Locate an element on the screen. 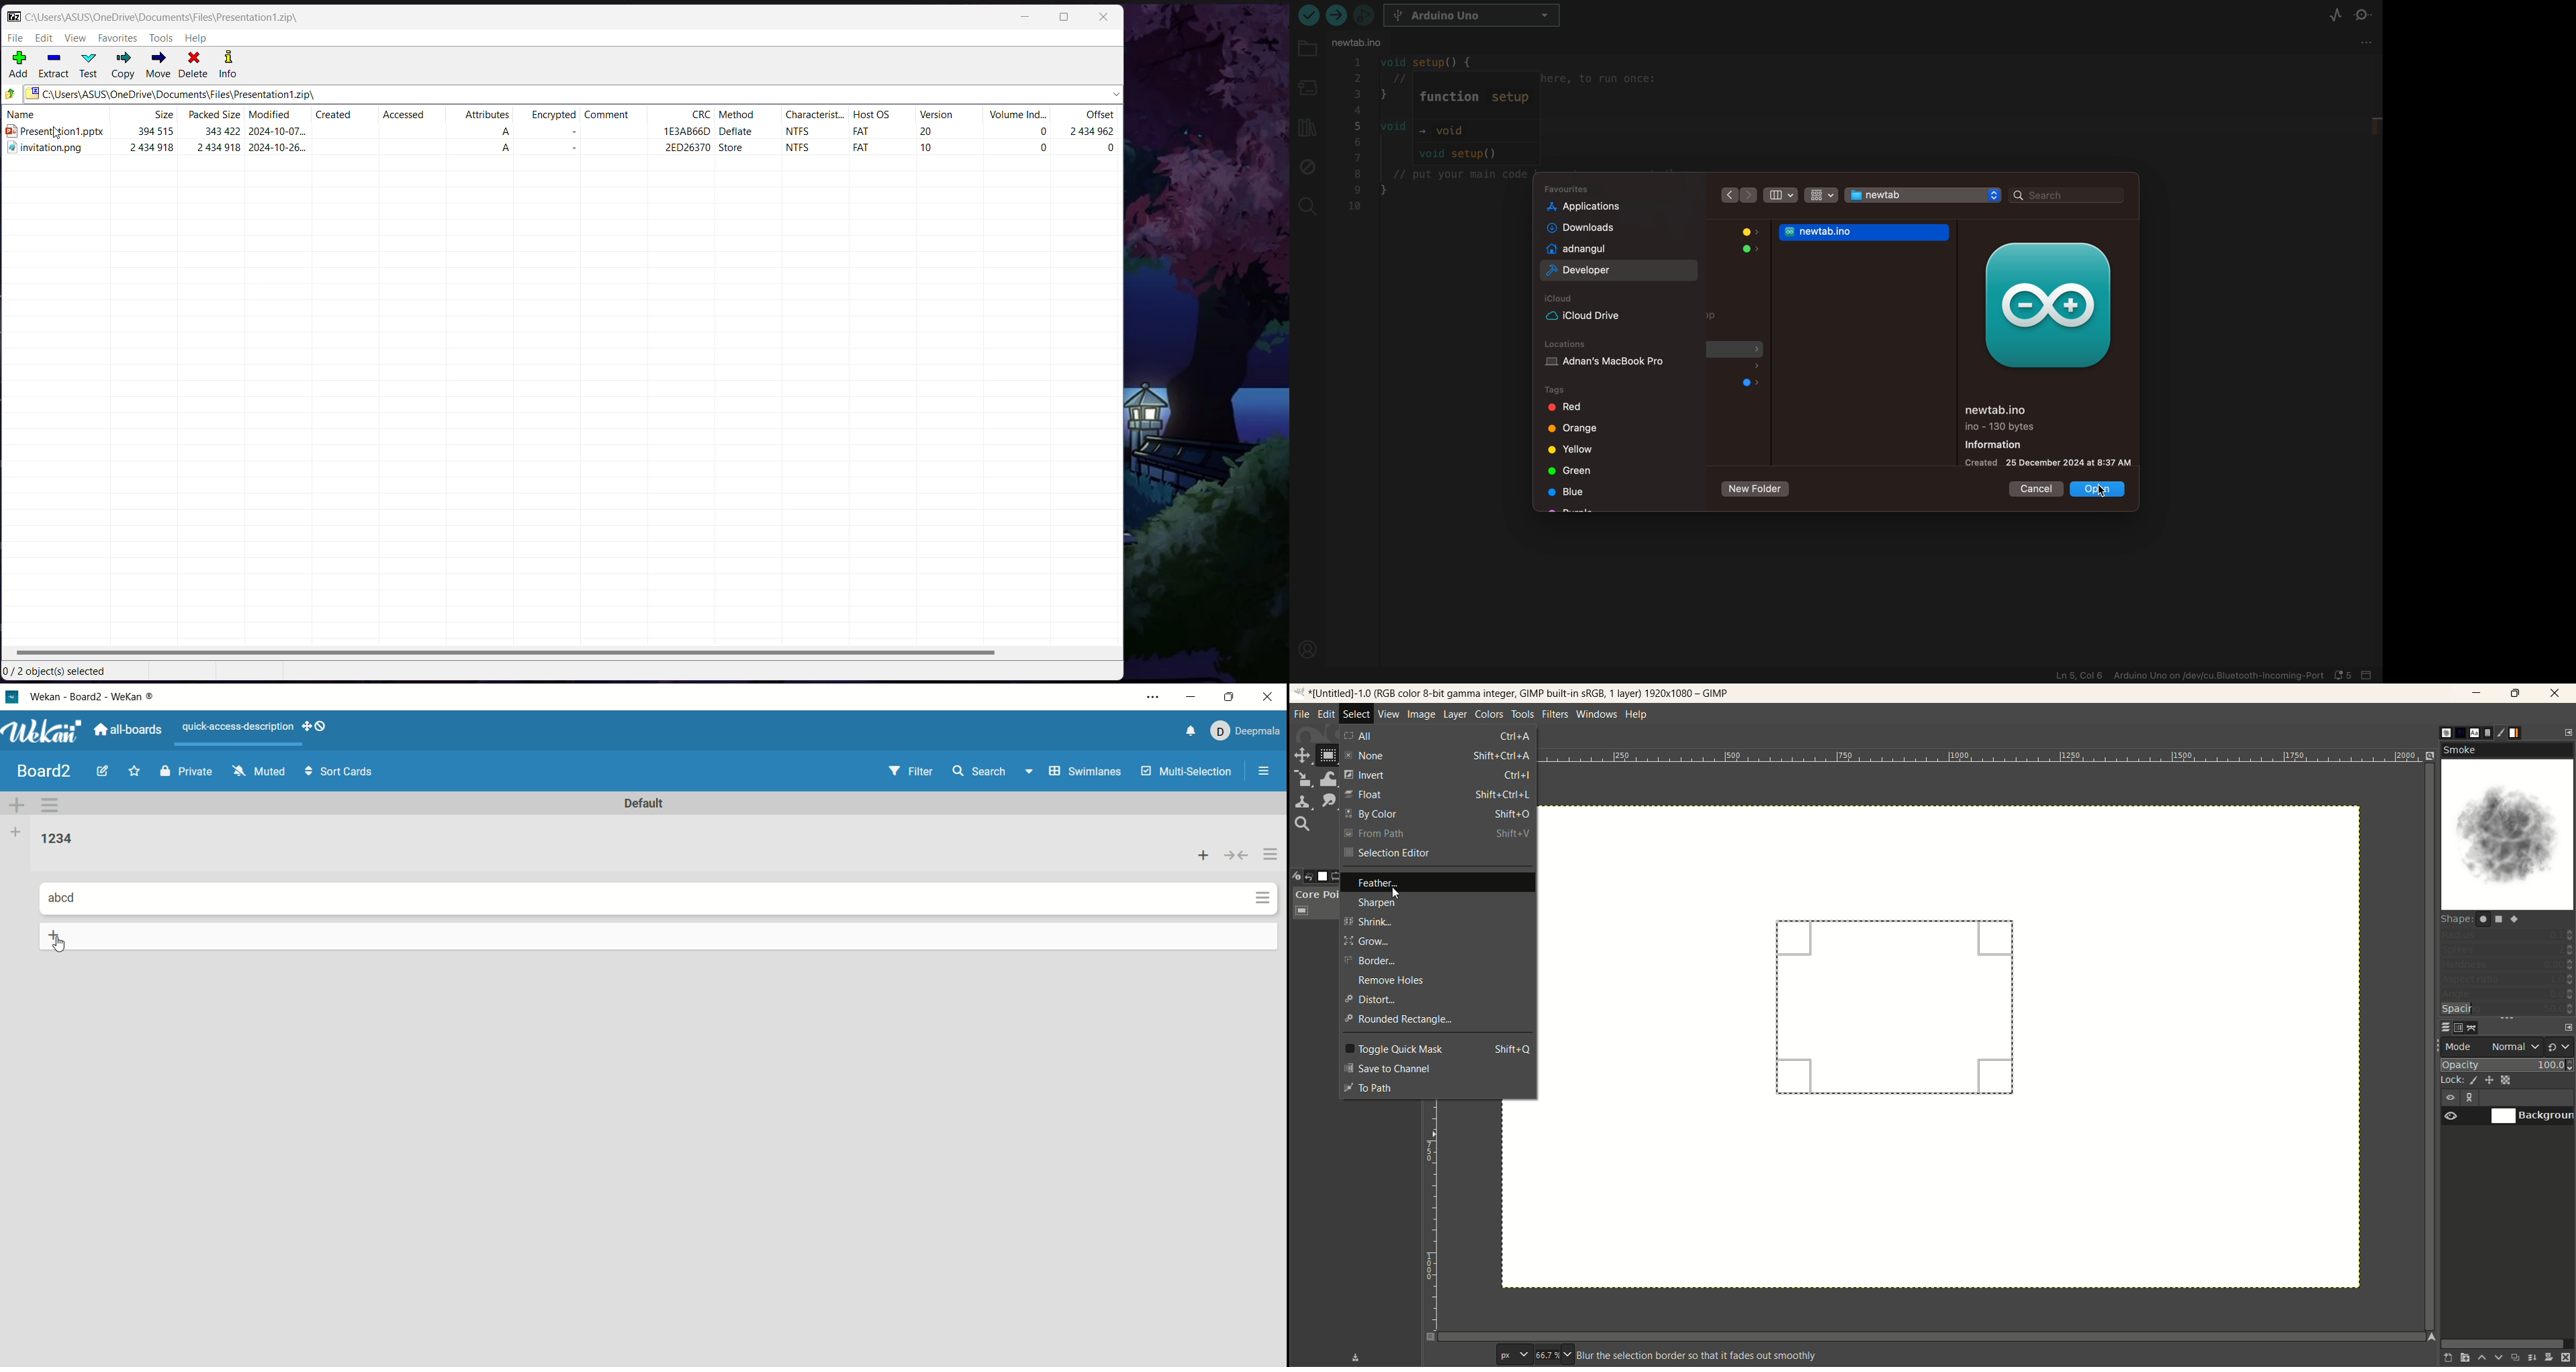 Image resolution: width=2576 pixels, height=1372 pixels. maximize is located at coordinates (1232, 694).